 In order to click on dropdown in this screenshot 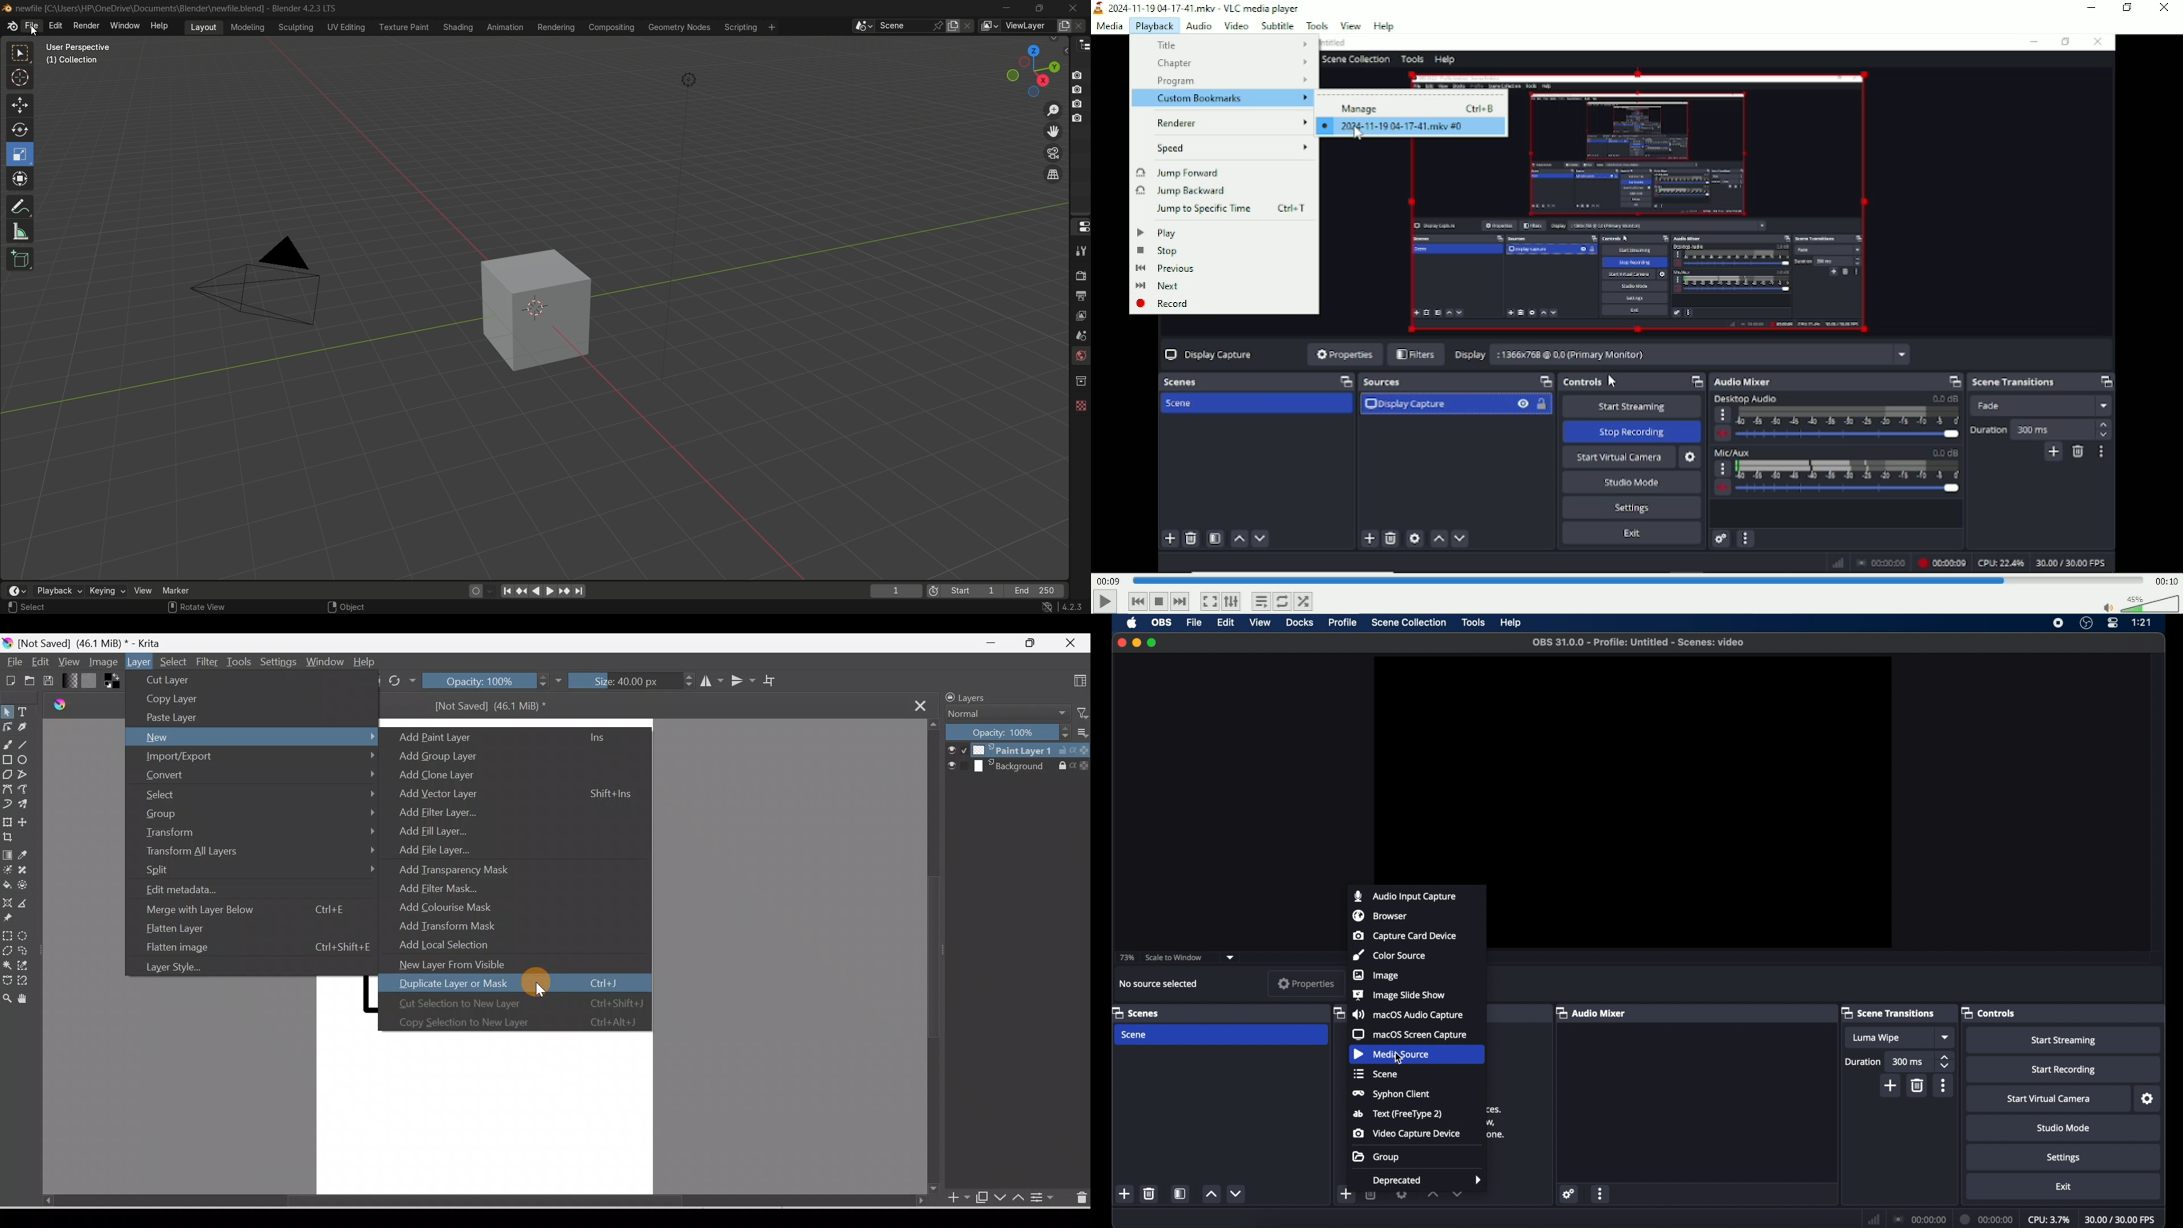, I will do `click(1946, 1037)`.